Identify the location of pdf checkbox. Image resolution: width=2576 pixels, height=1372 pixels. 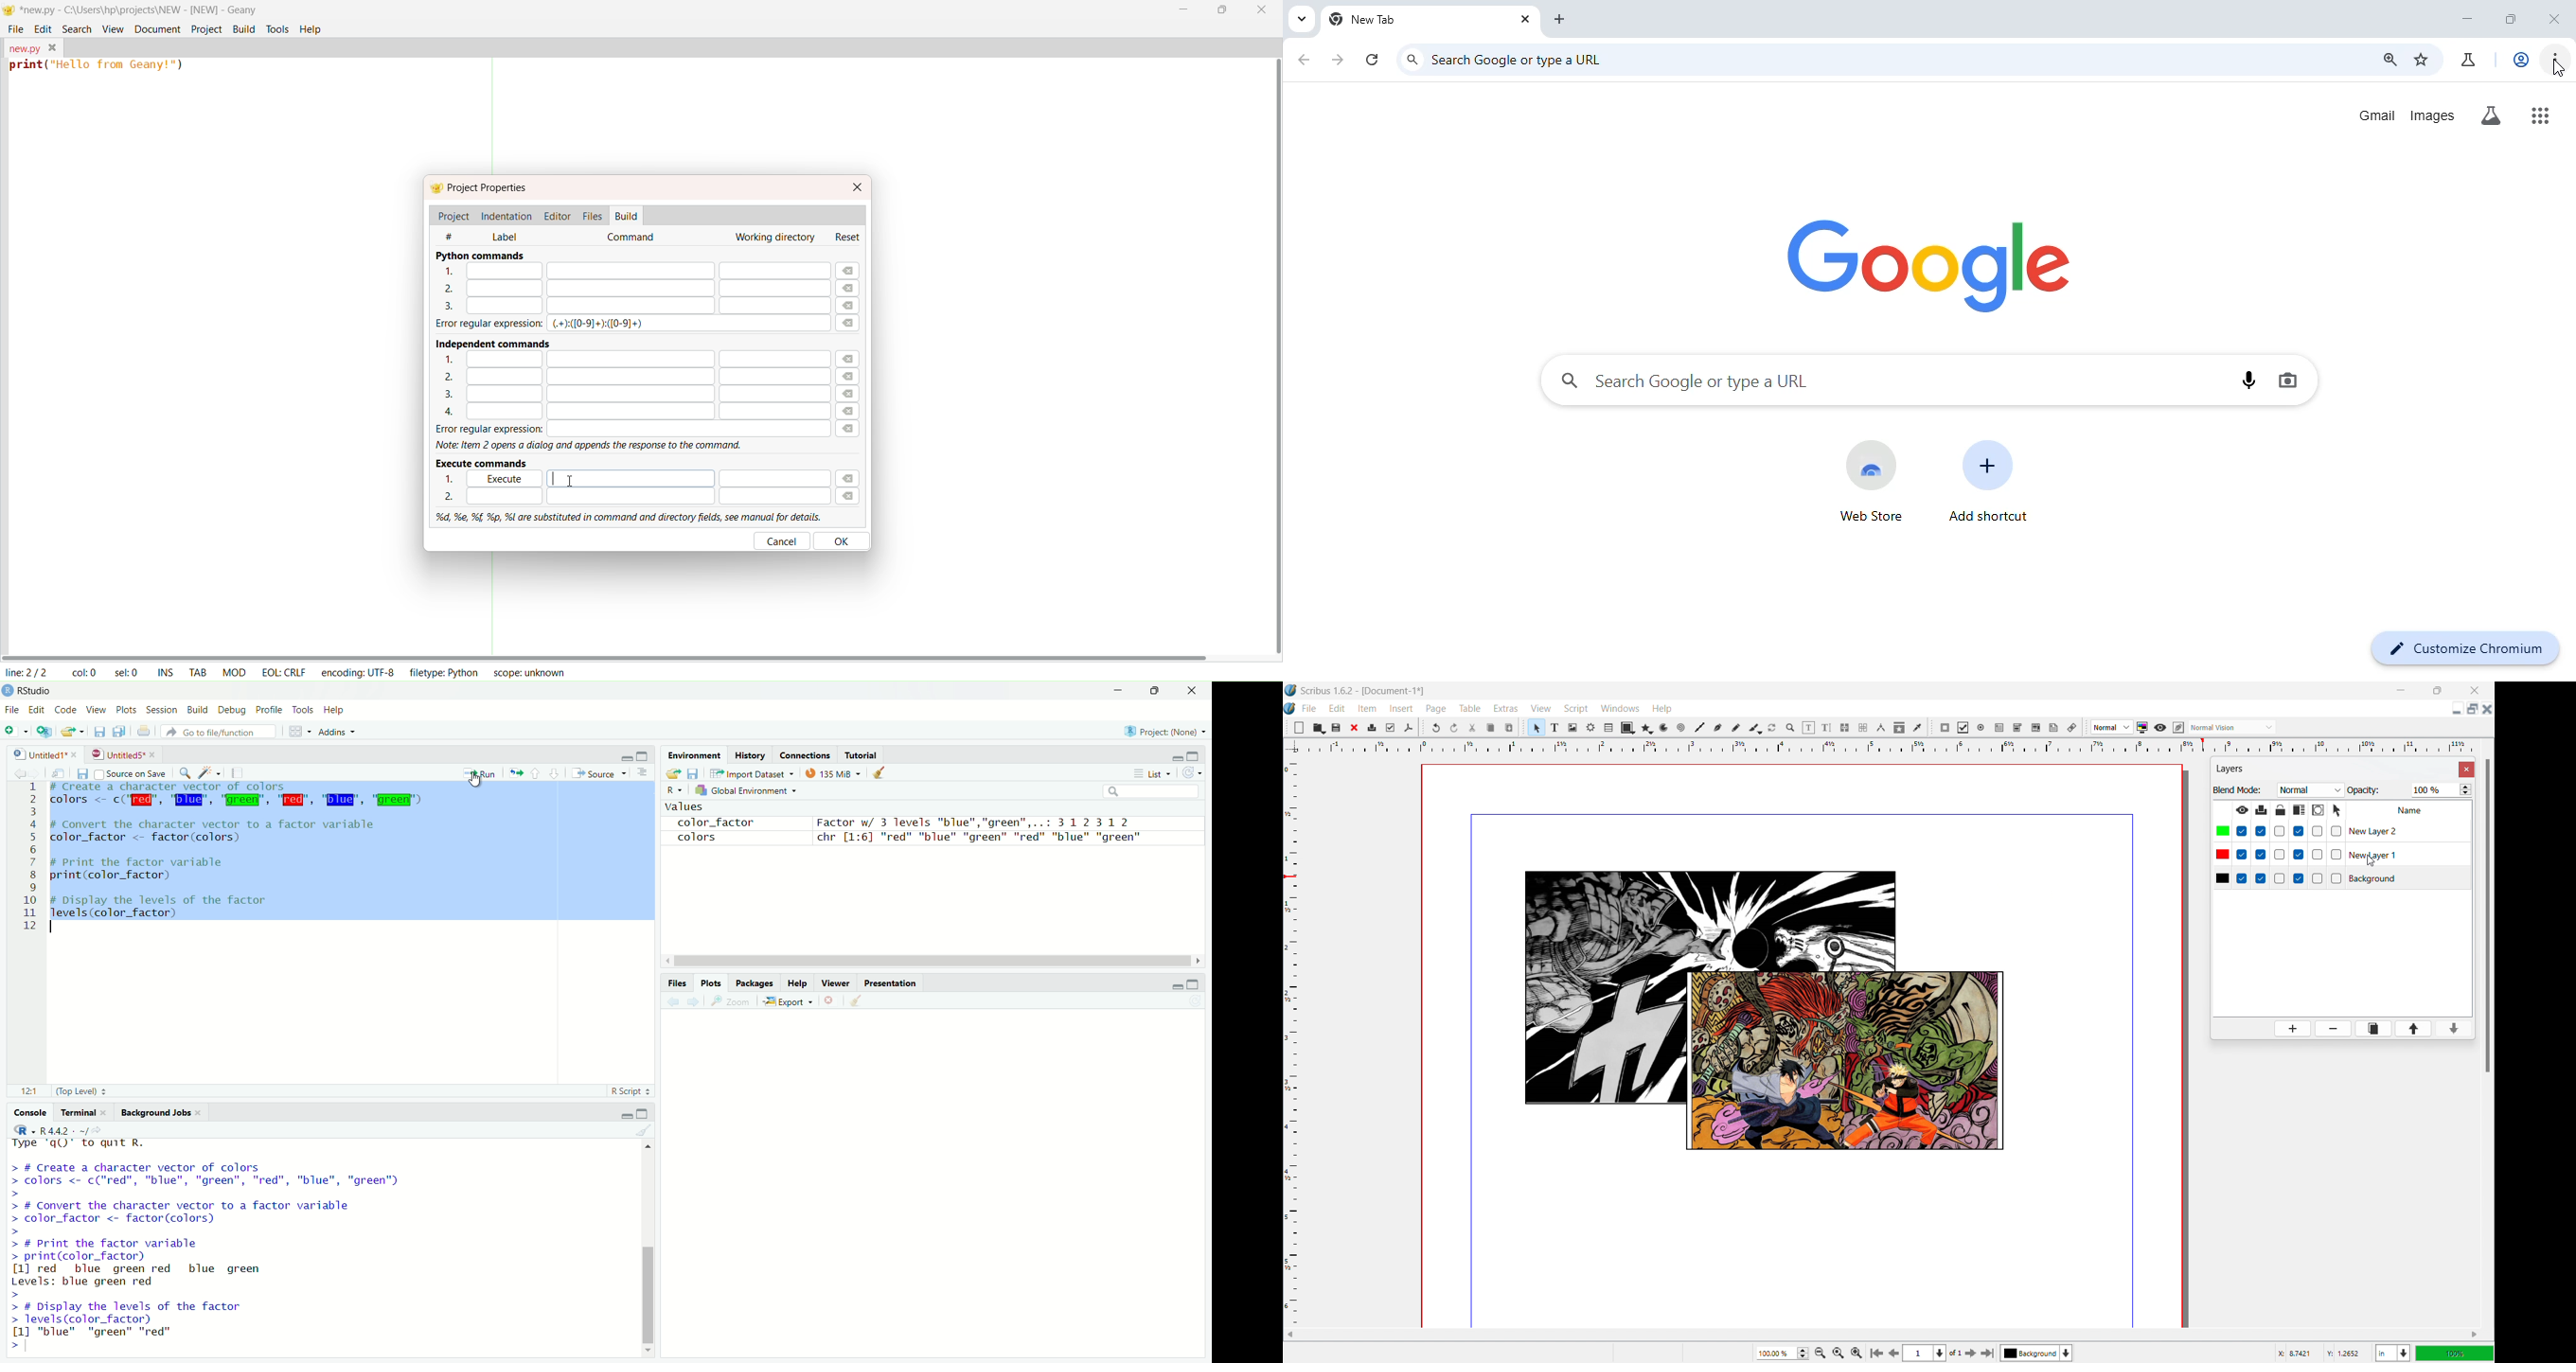
(1963, 728).